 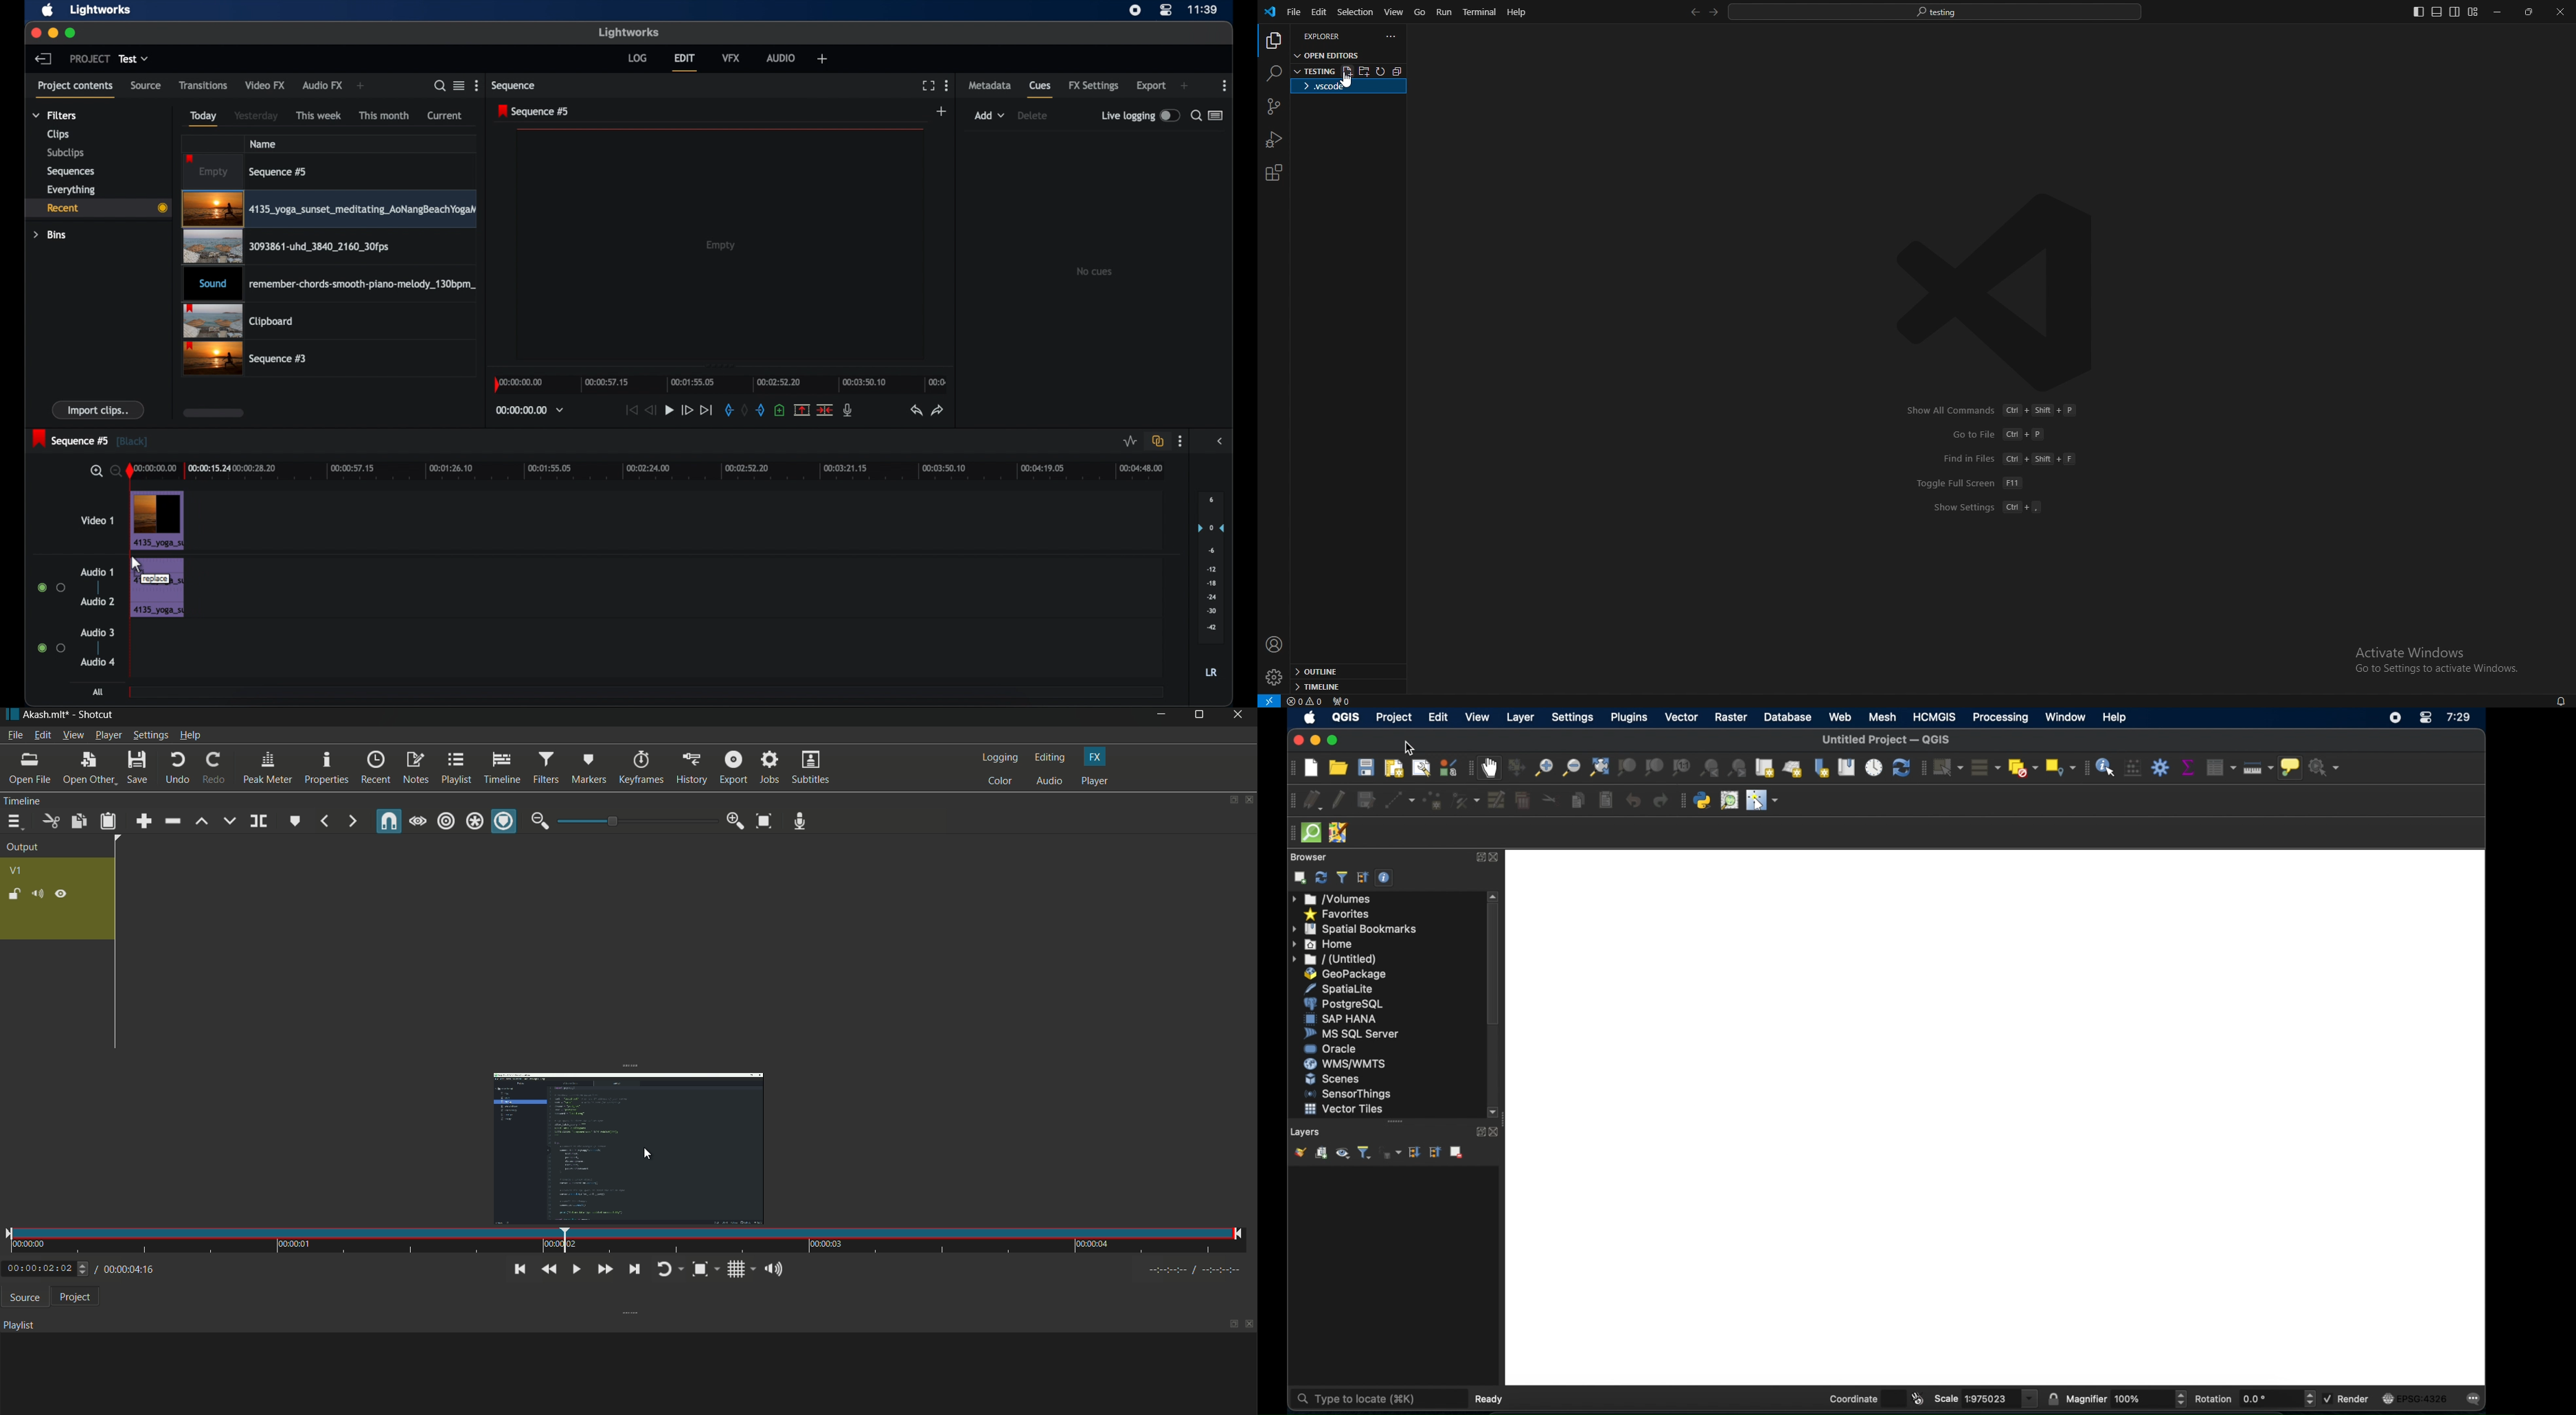 I want to click on clips, so click(x=58, y=134).